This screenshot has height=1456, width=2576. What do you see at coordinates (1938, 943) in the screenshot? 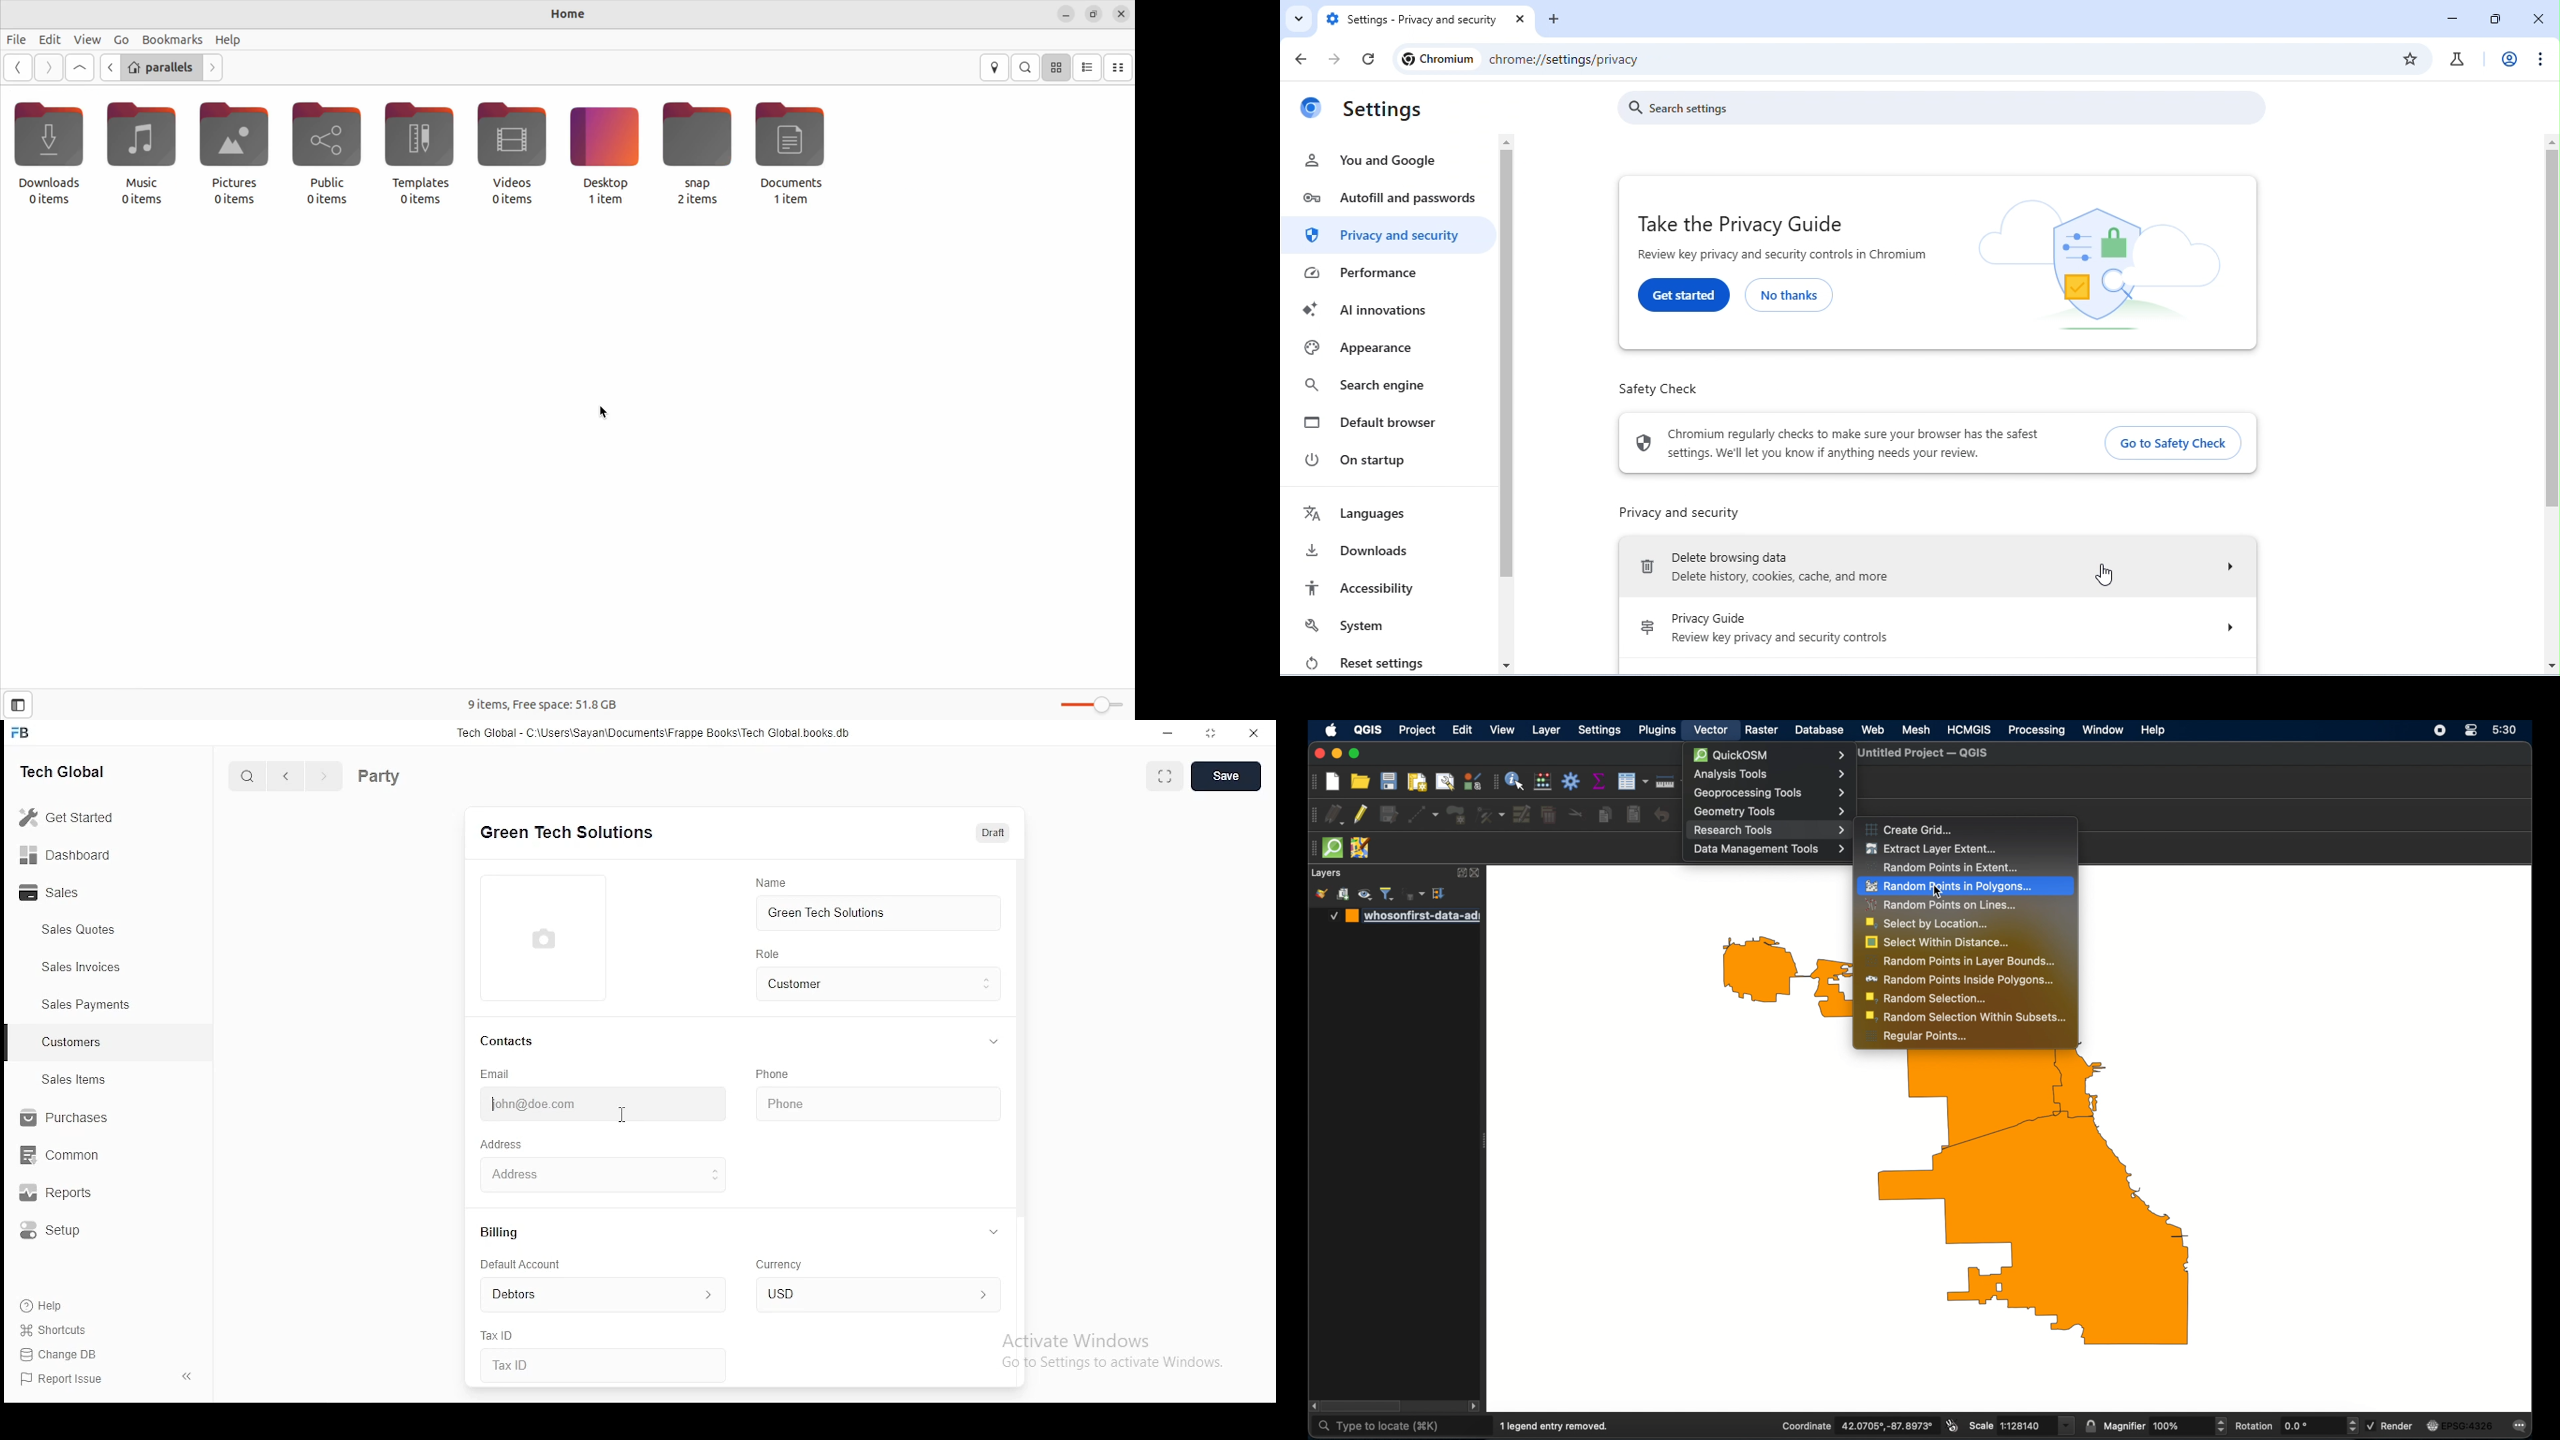
I see `select within distance` at bounding box center [1938, 943].